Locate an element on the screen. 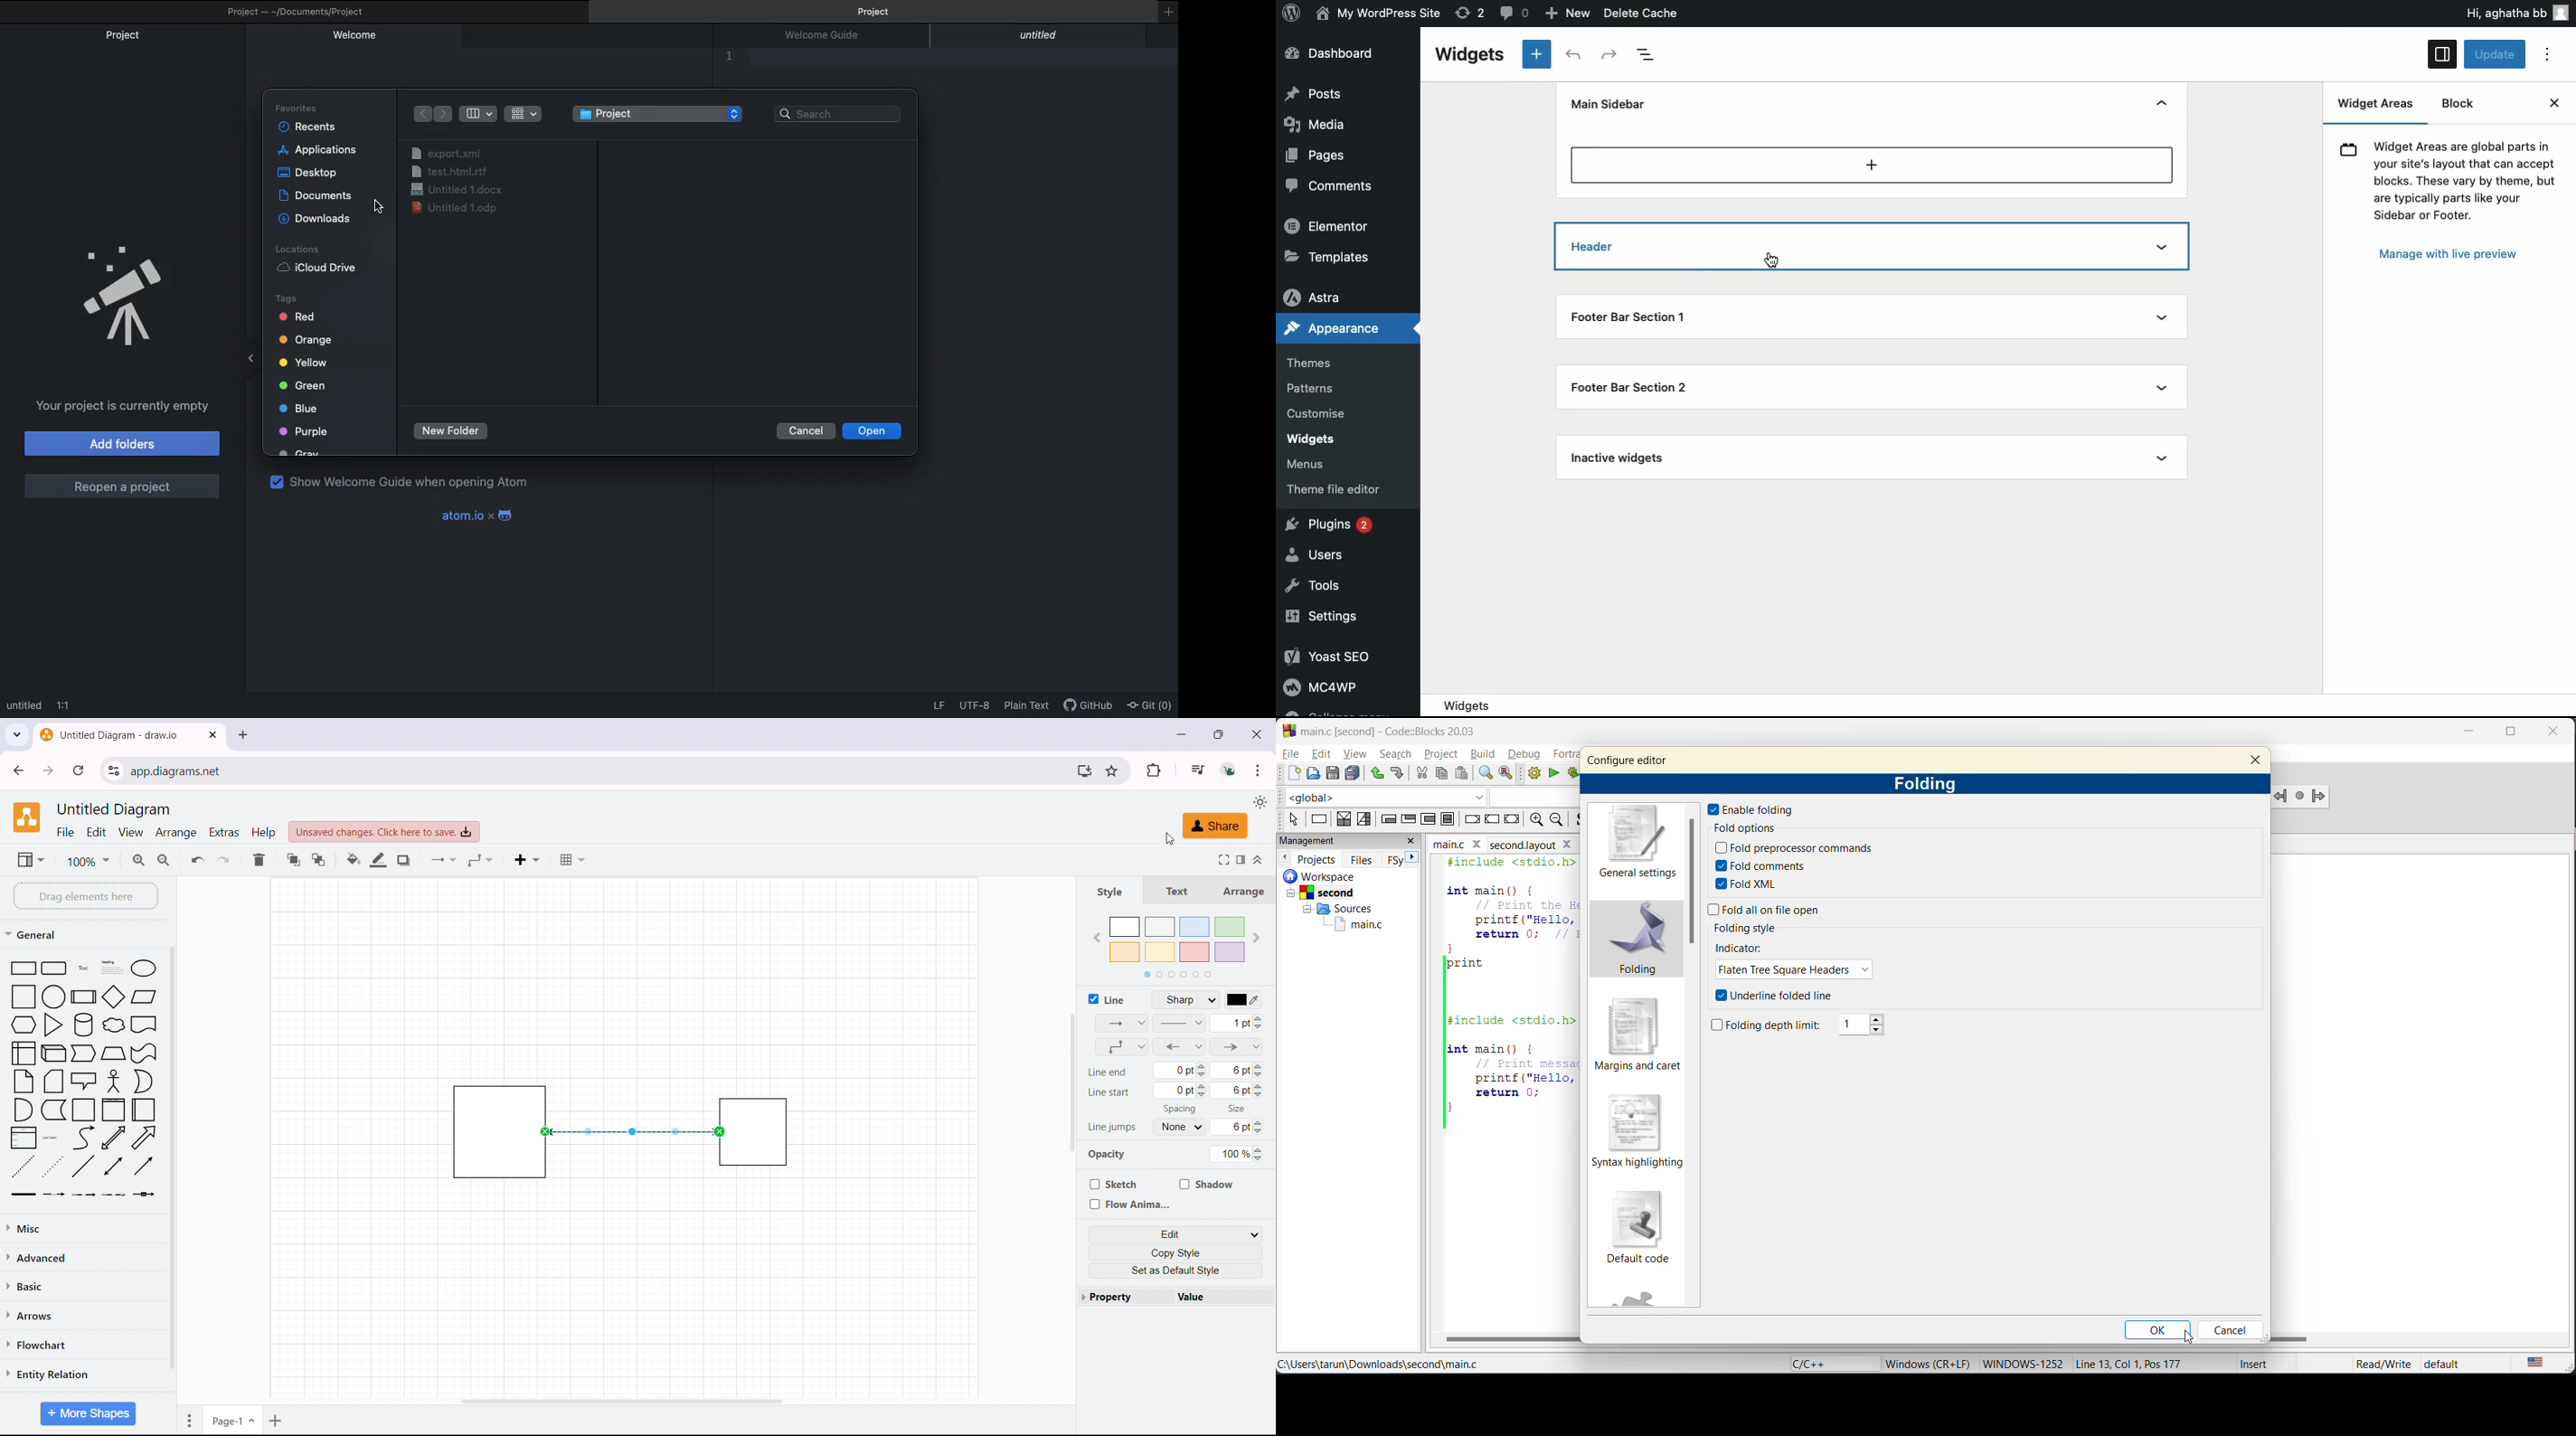 Image resolution: width=2576 pixels, height=1456 pixels. Folder is located at coordinates (661, 113).